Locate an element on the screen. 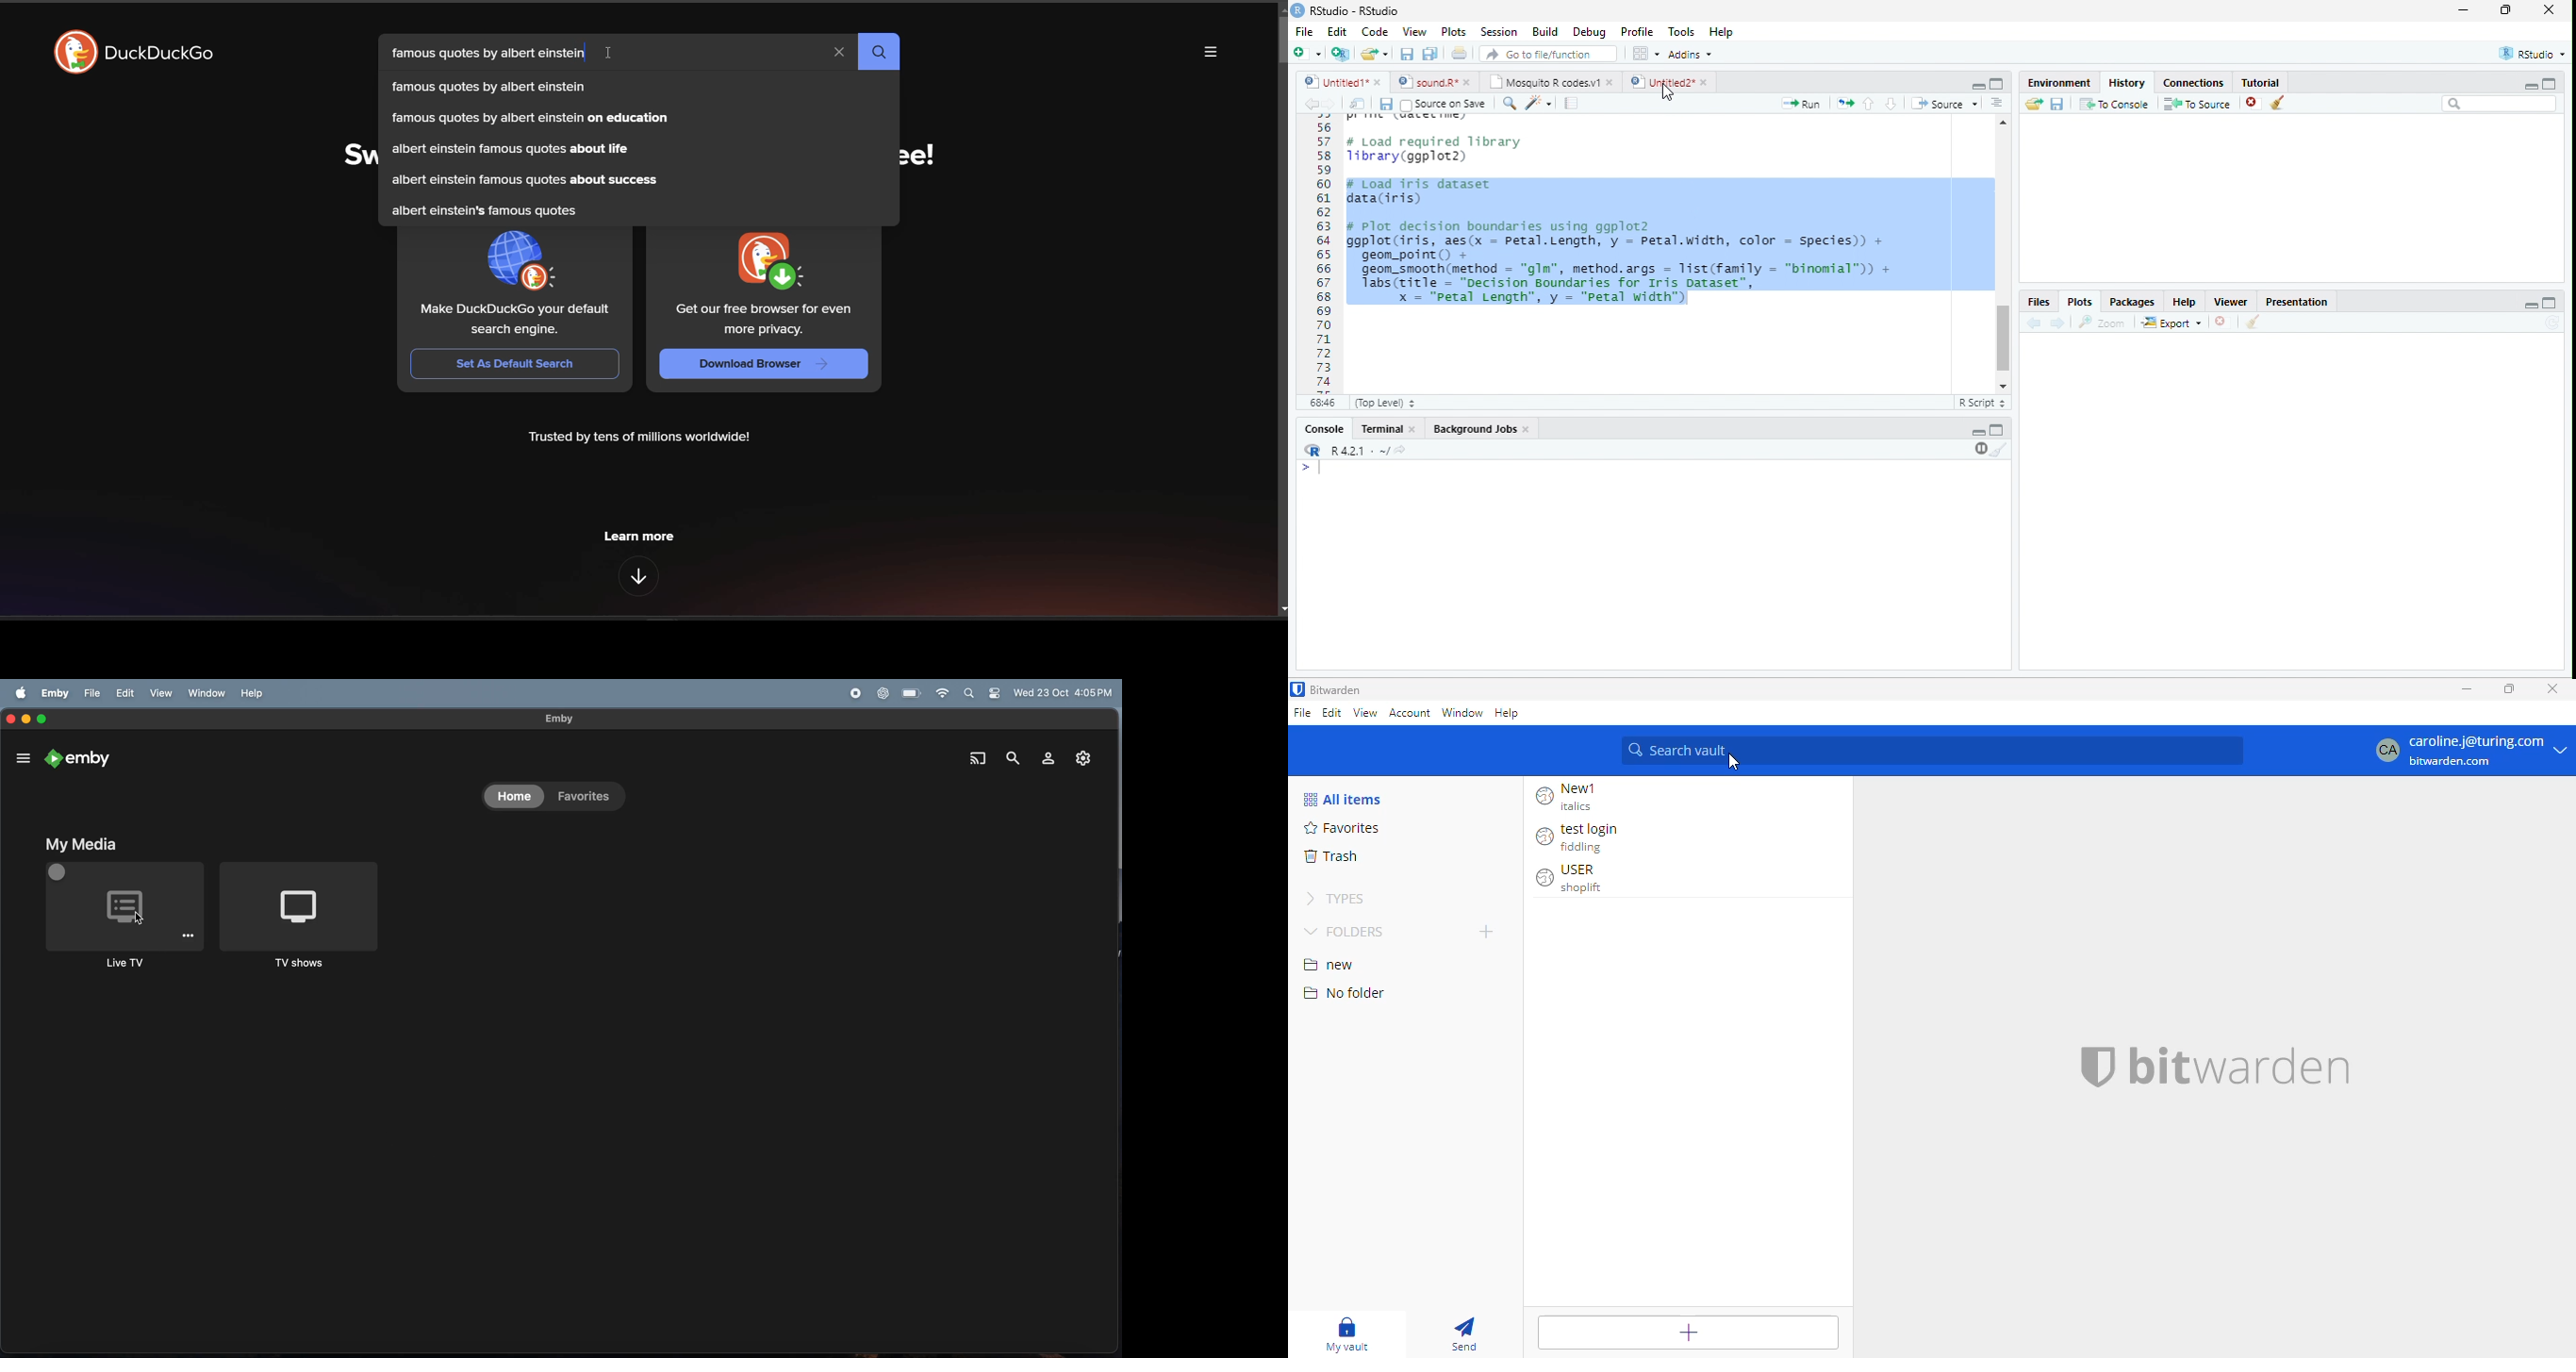 The height and width of the screenshot is (1372, 2576). edit is located at coordinates (1333, 711).